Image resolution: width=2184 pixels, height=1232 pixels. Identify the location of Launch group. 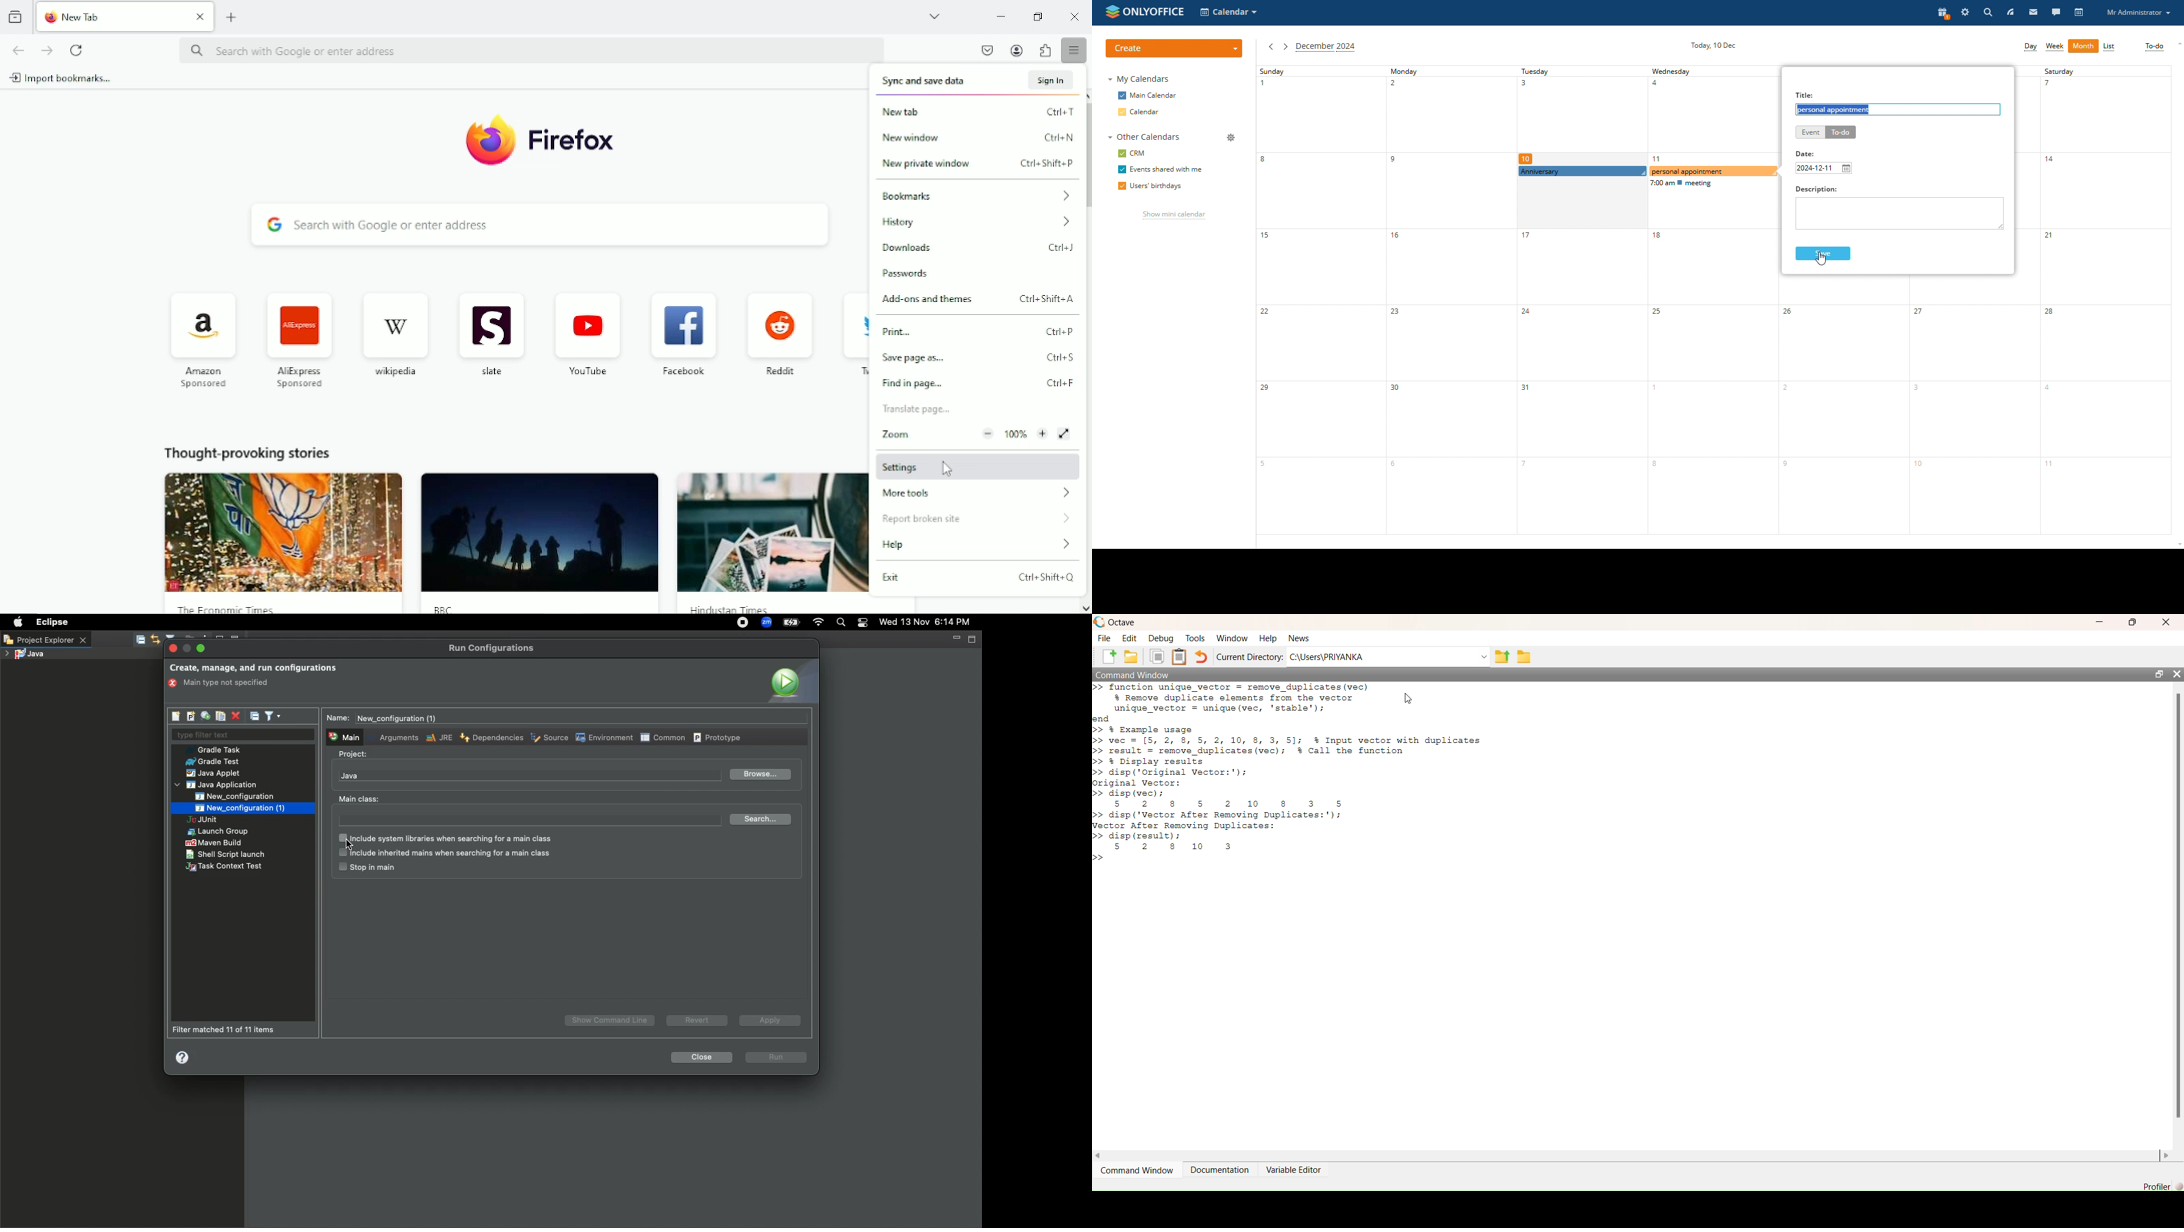
(220, 832).